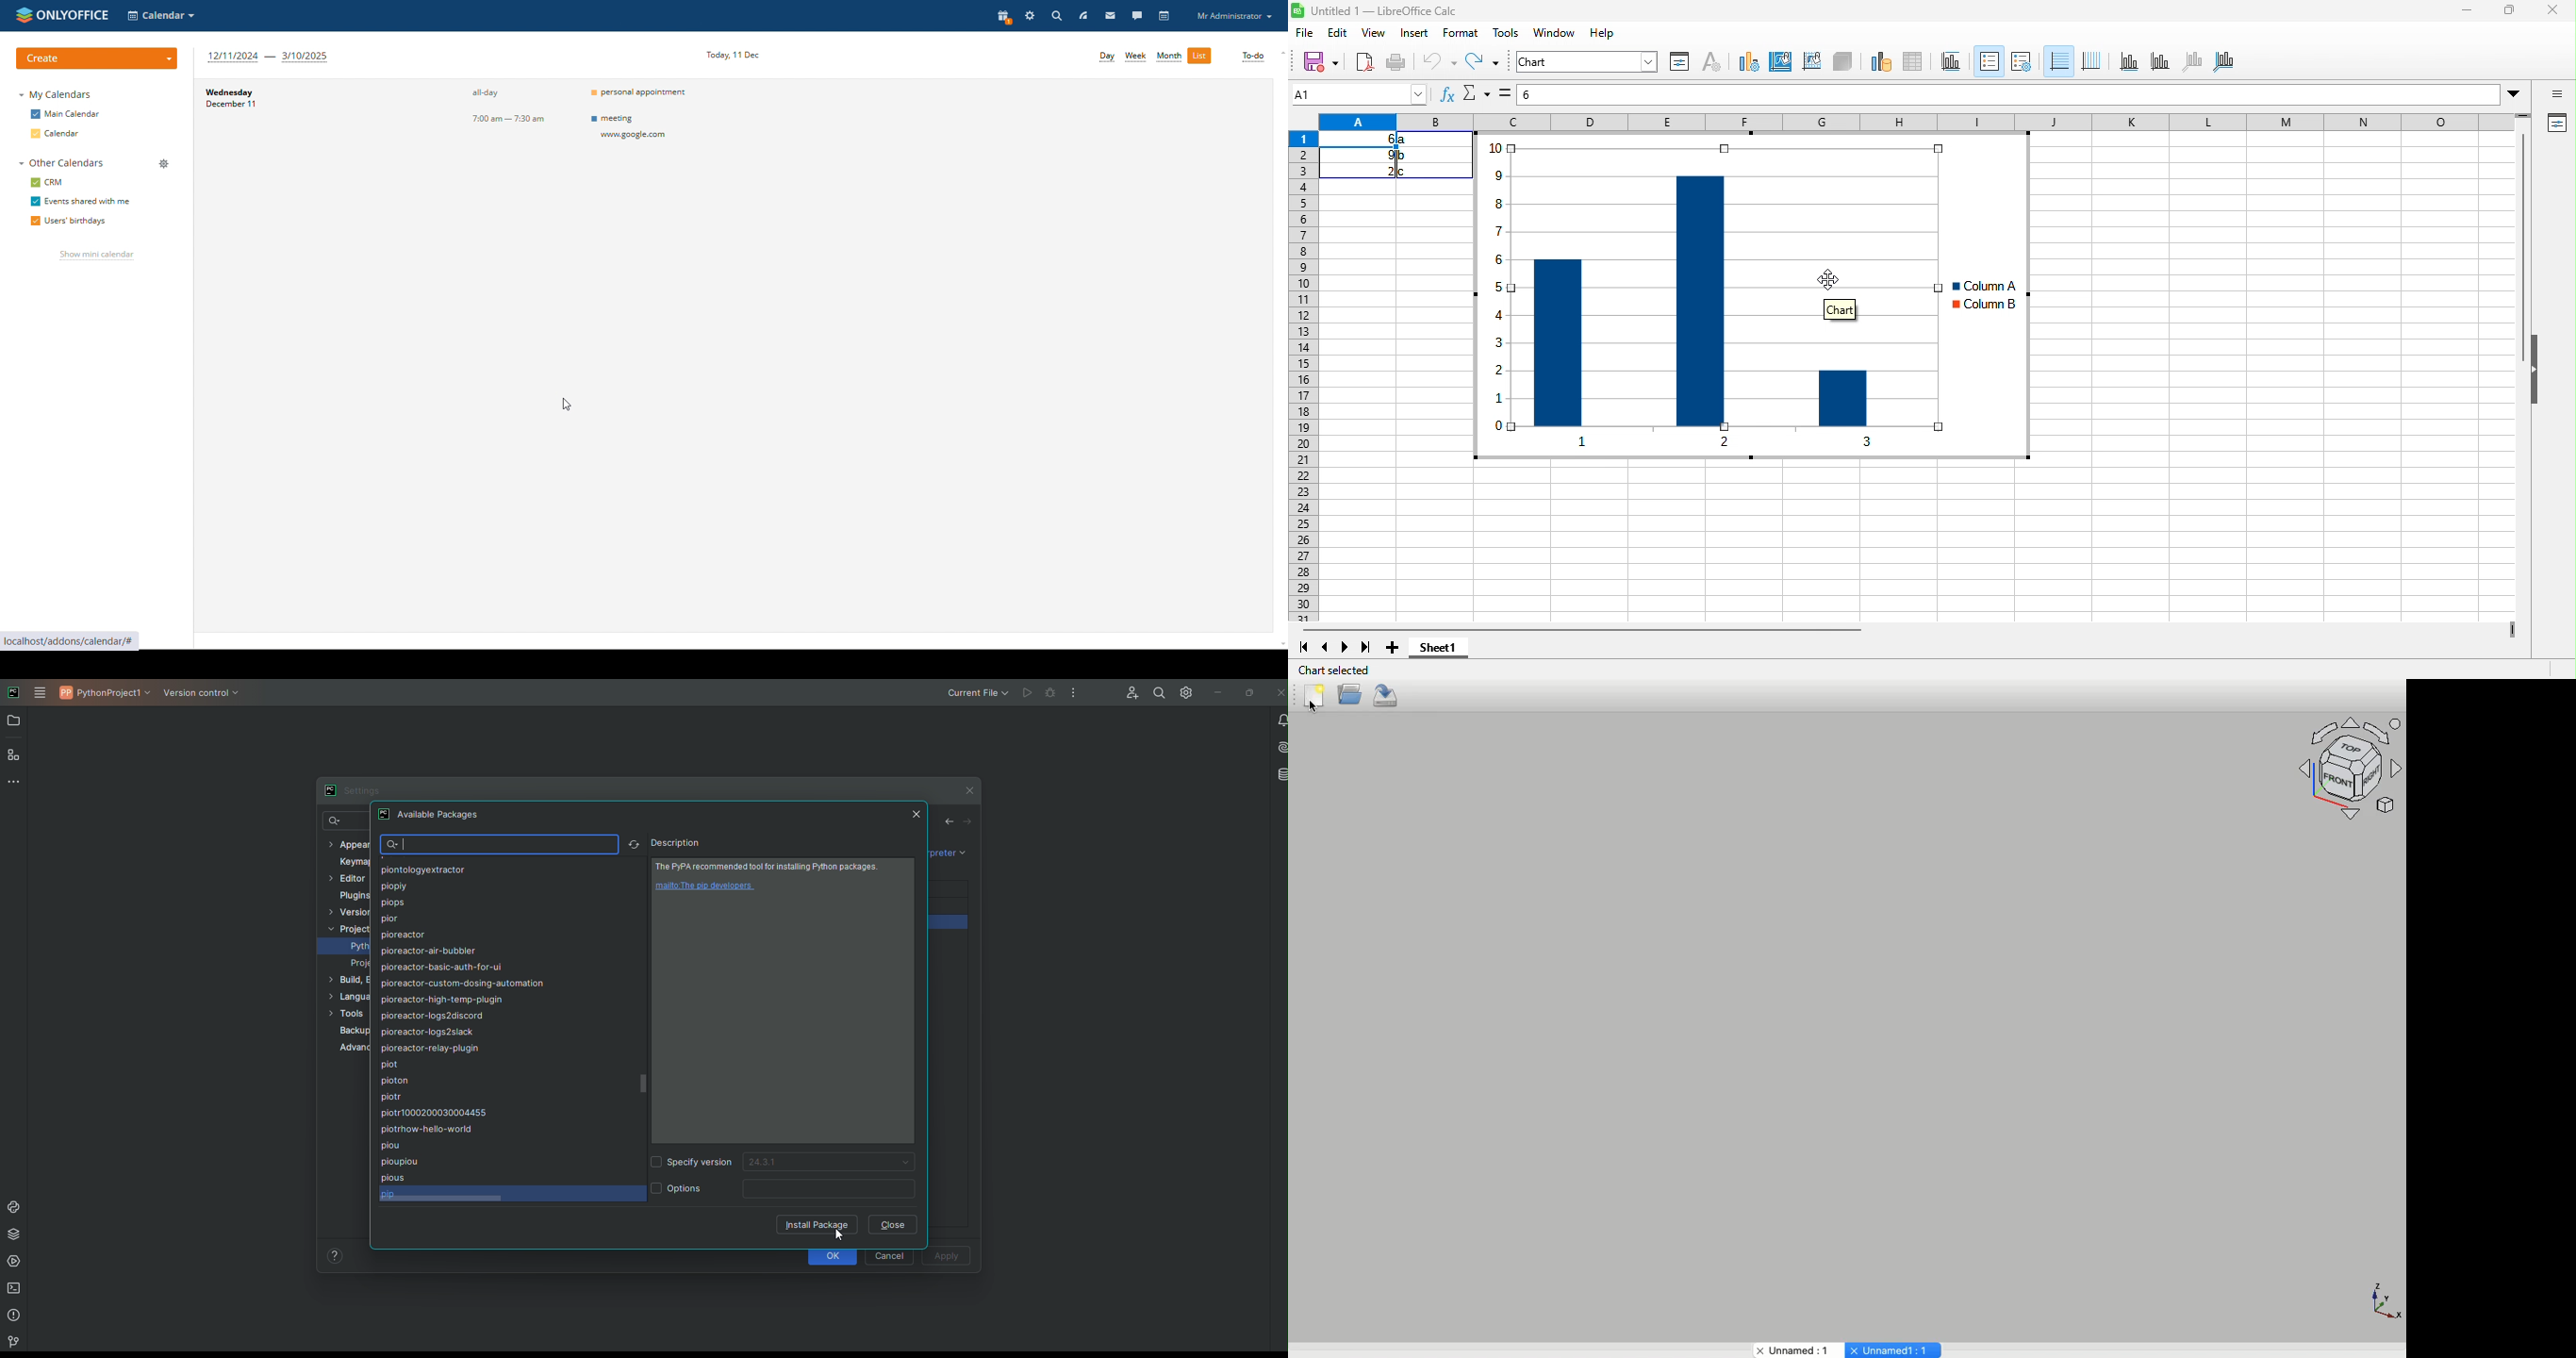 The image size is (2576, 1372). Describe the element at coordinates (1415, 33) in the screenshot. I see `insert` at that location.